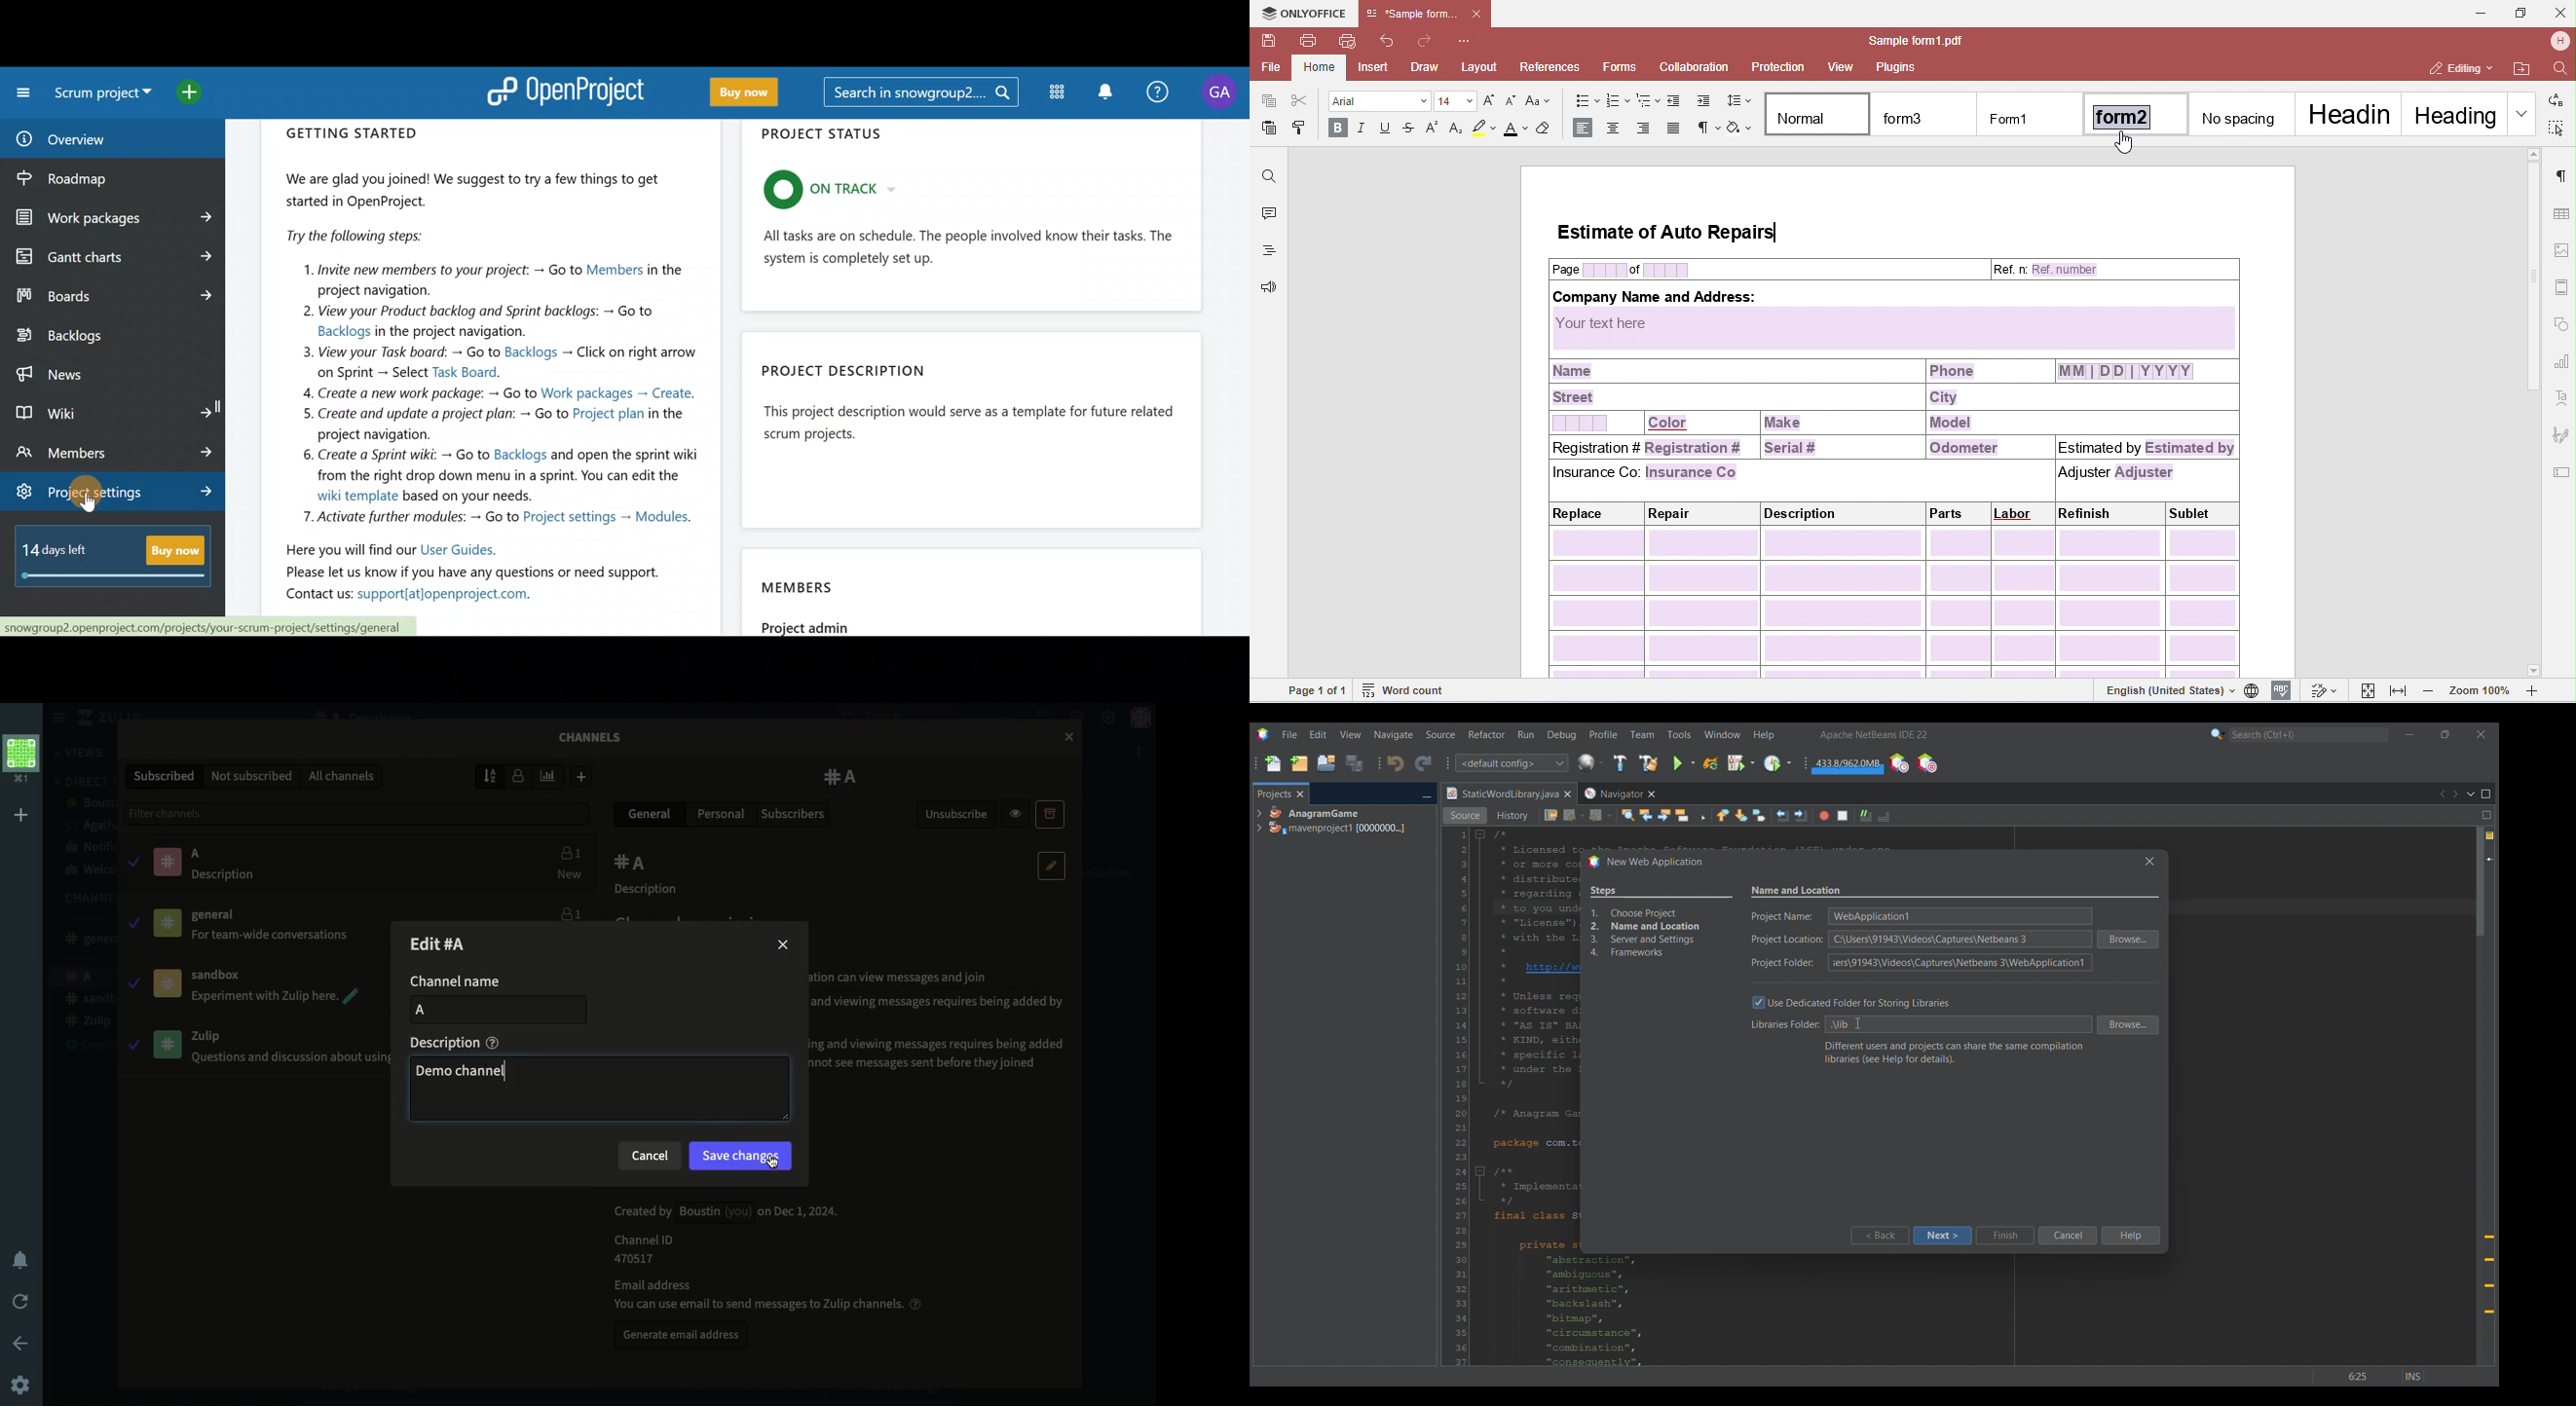  What do you see at coordinates (602, 1089) in the screenshot?
I see `demo channel` at bounding box center [602, 1089].